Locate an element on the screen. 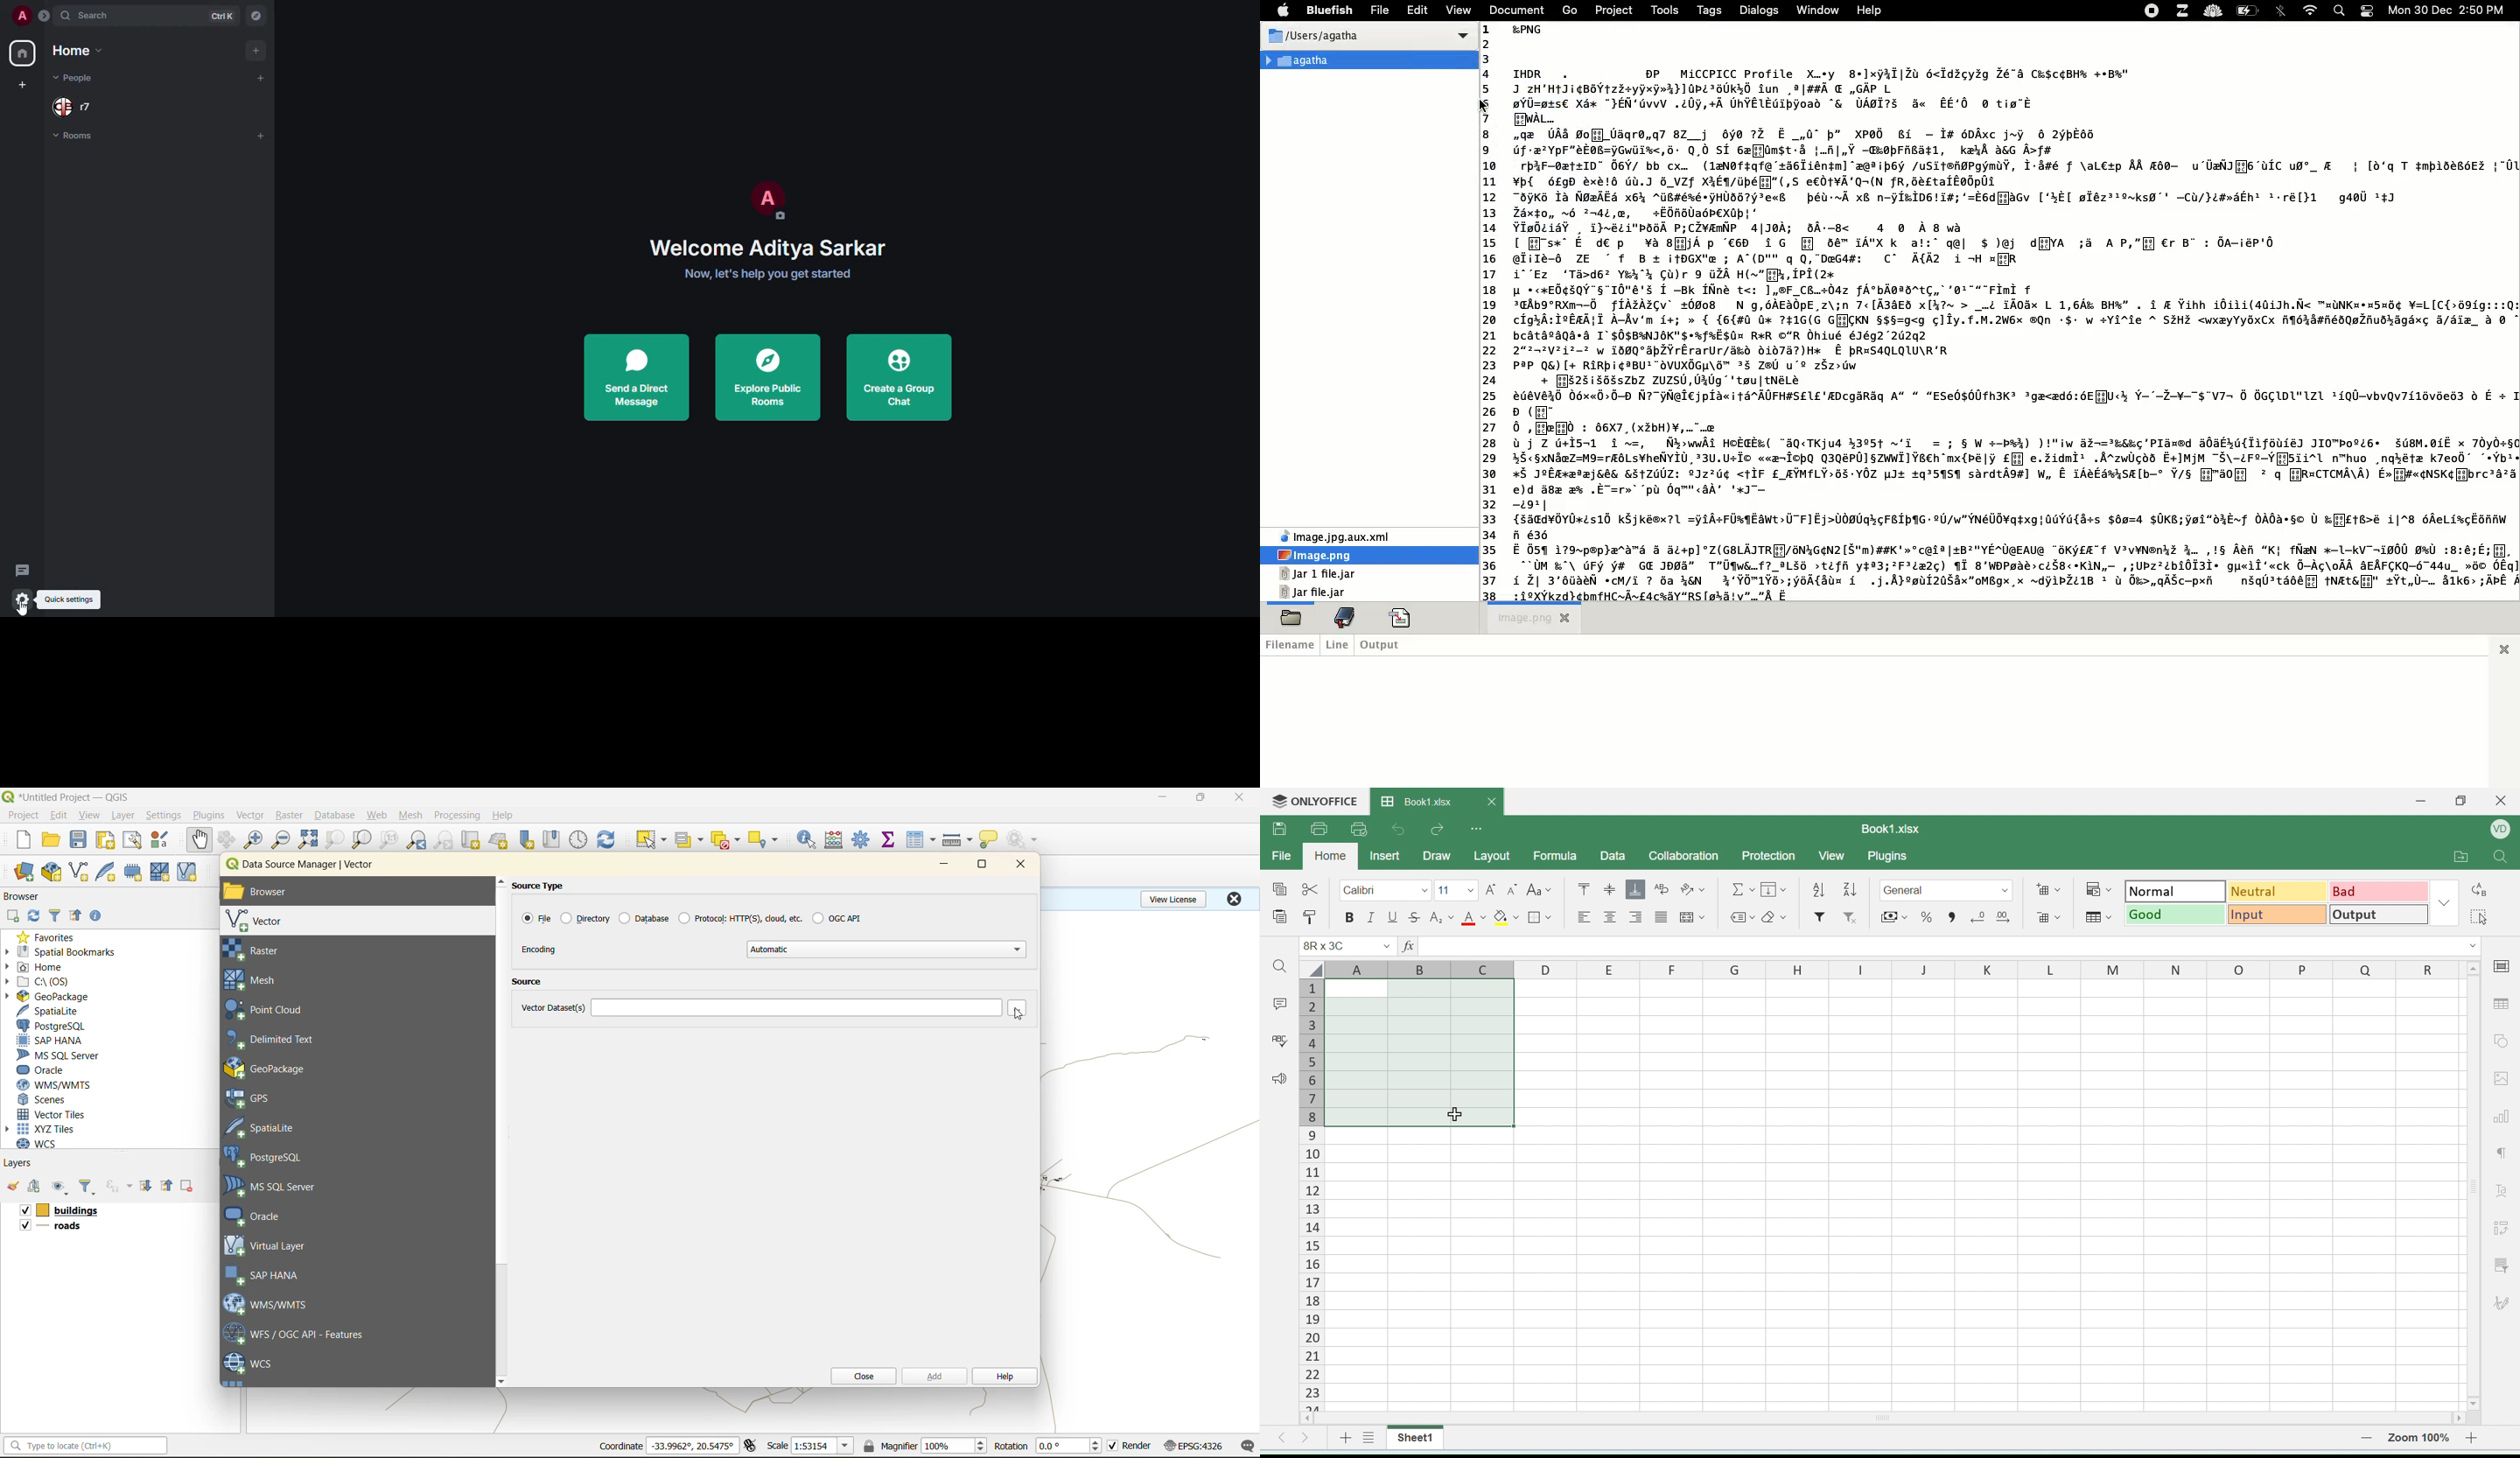 The width and height of the screenshot is (2520, 1484). view is located at coordinates (1830, 856).